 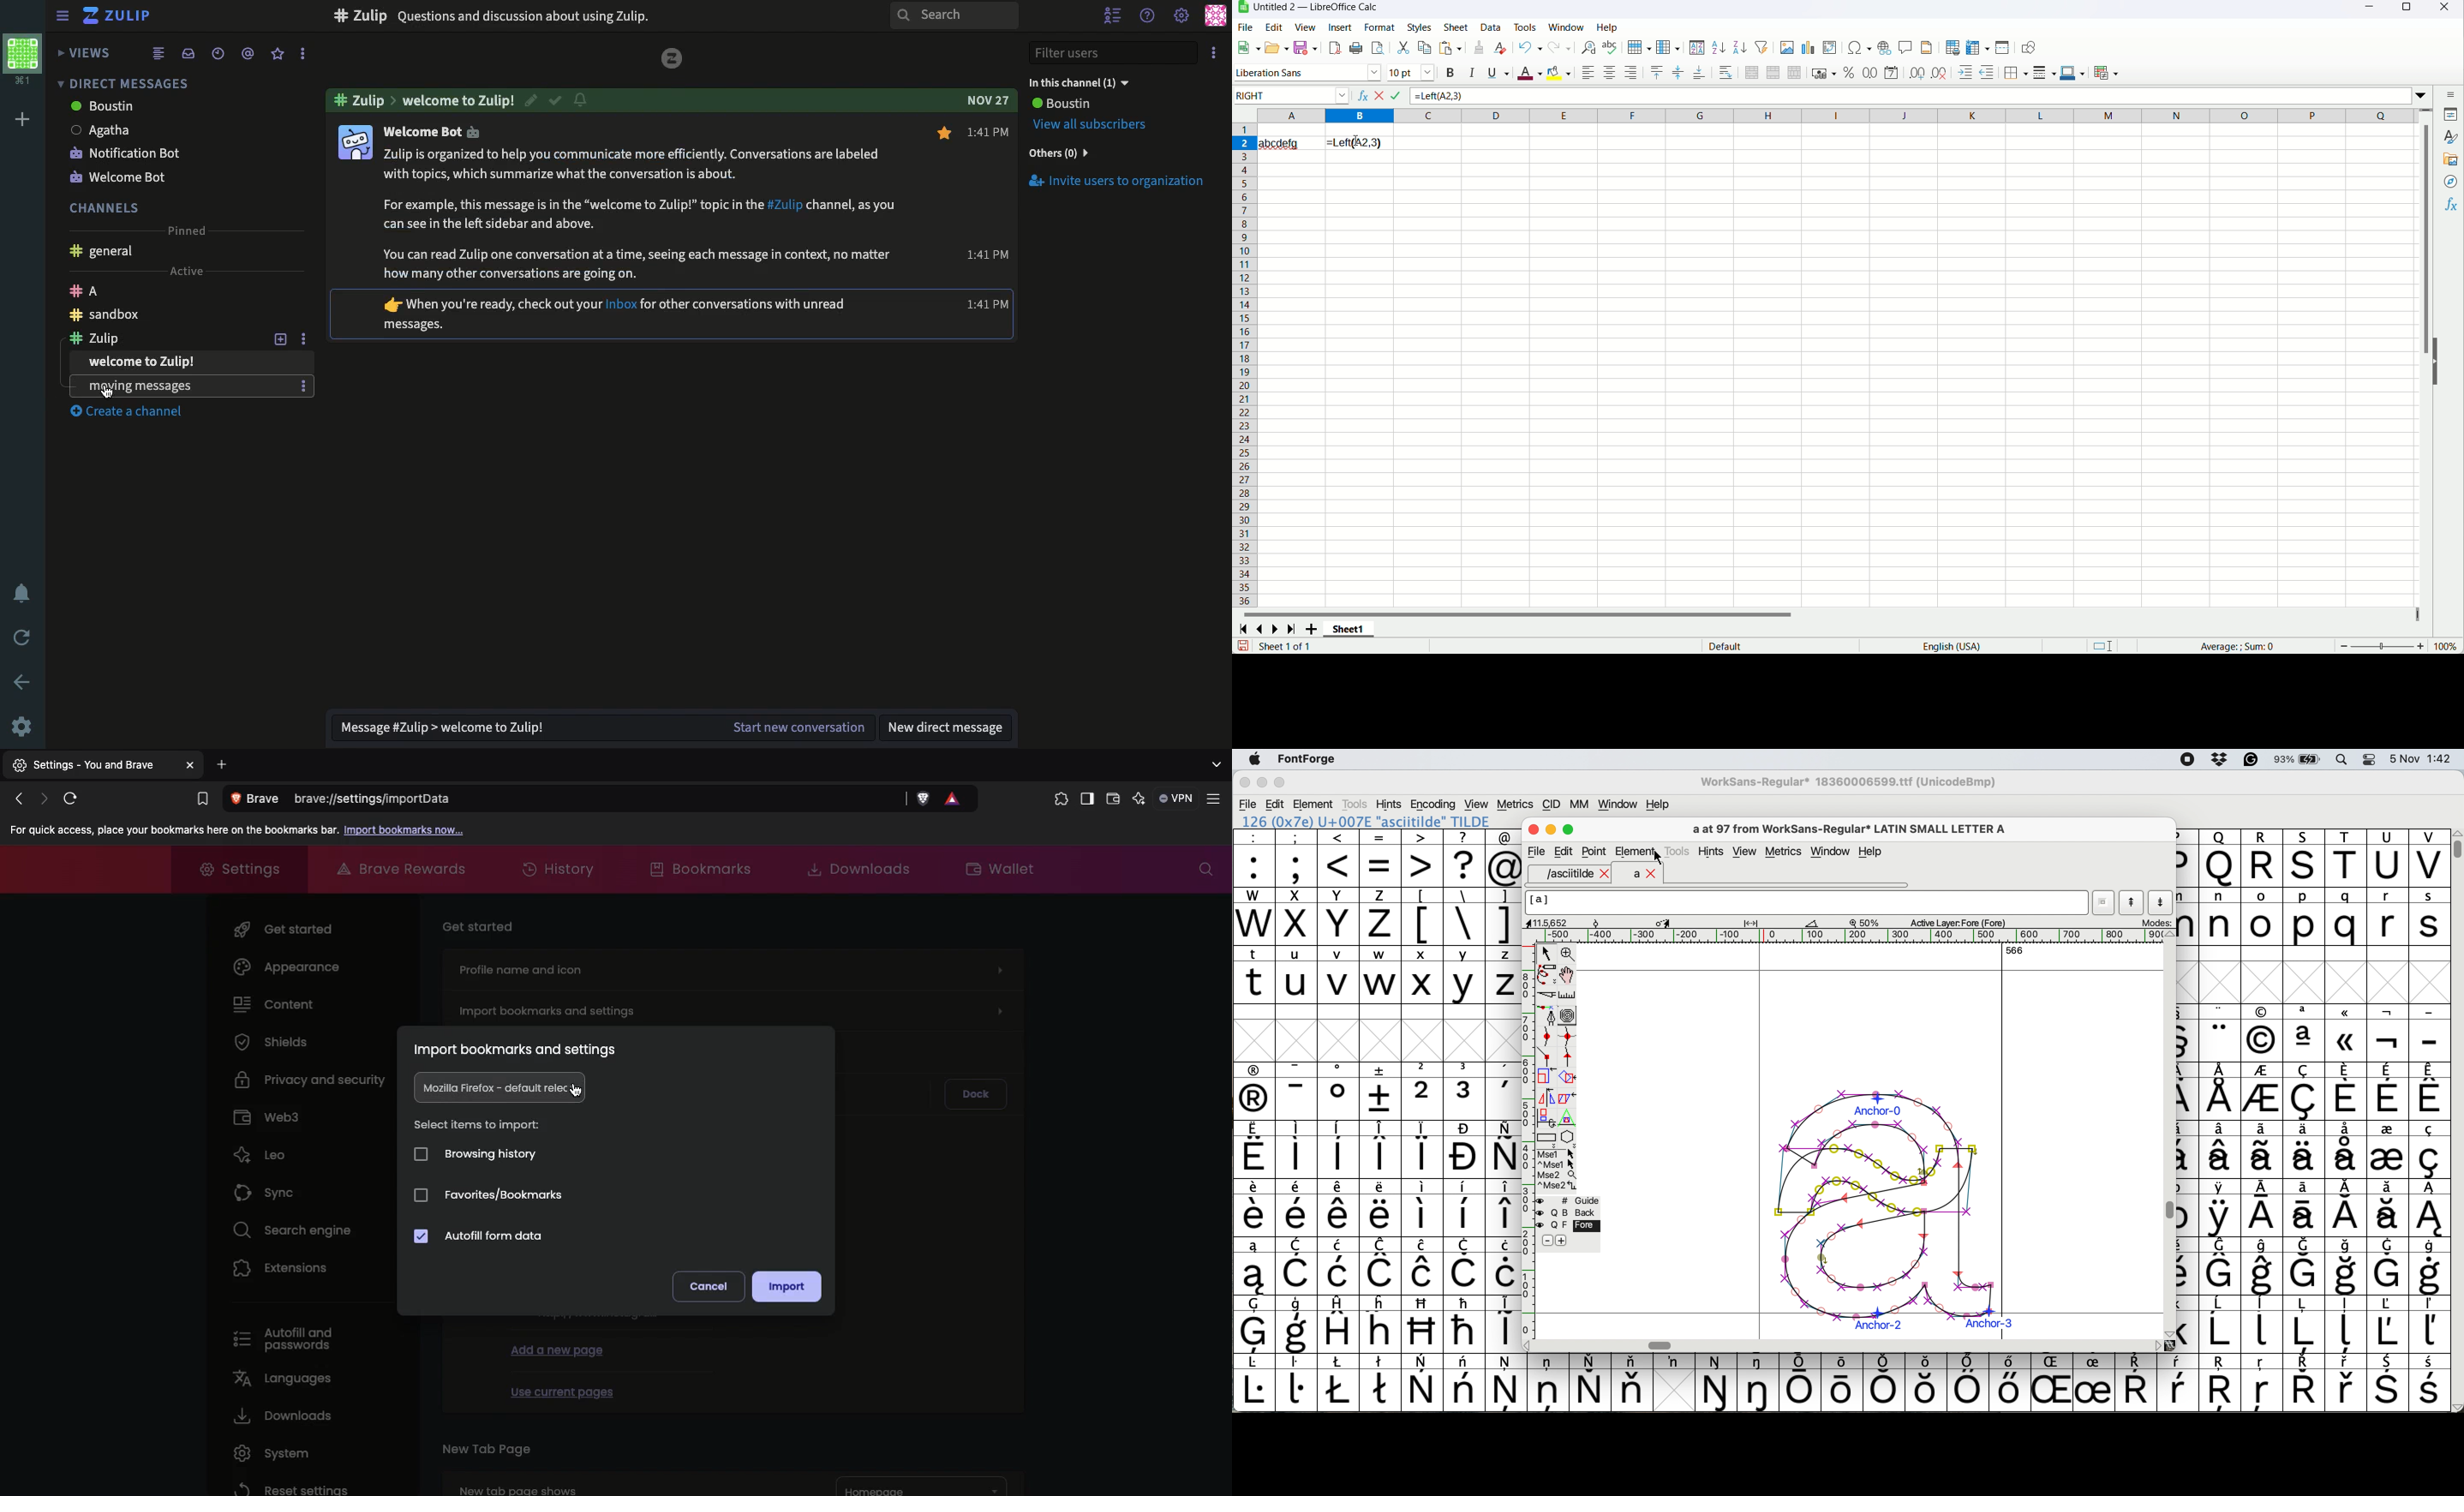 What do you see at coordinates (1657, 73) in the screenshot?
I see `align top` at bounding box center [1657, 73].